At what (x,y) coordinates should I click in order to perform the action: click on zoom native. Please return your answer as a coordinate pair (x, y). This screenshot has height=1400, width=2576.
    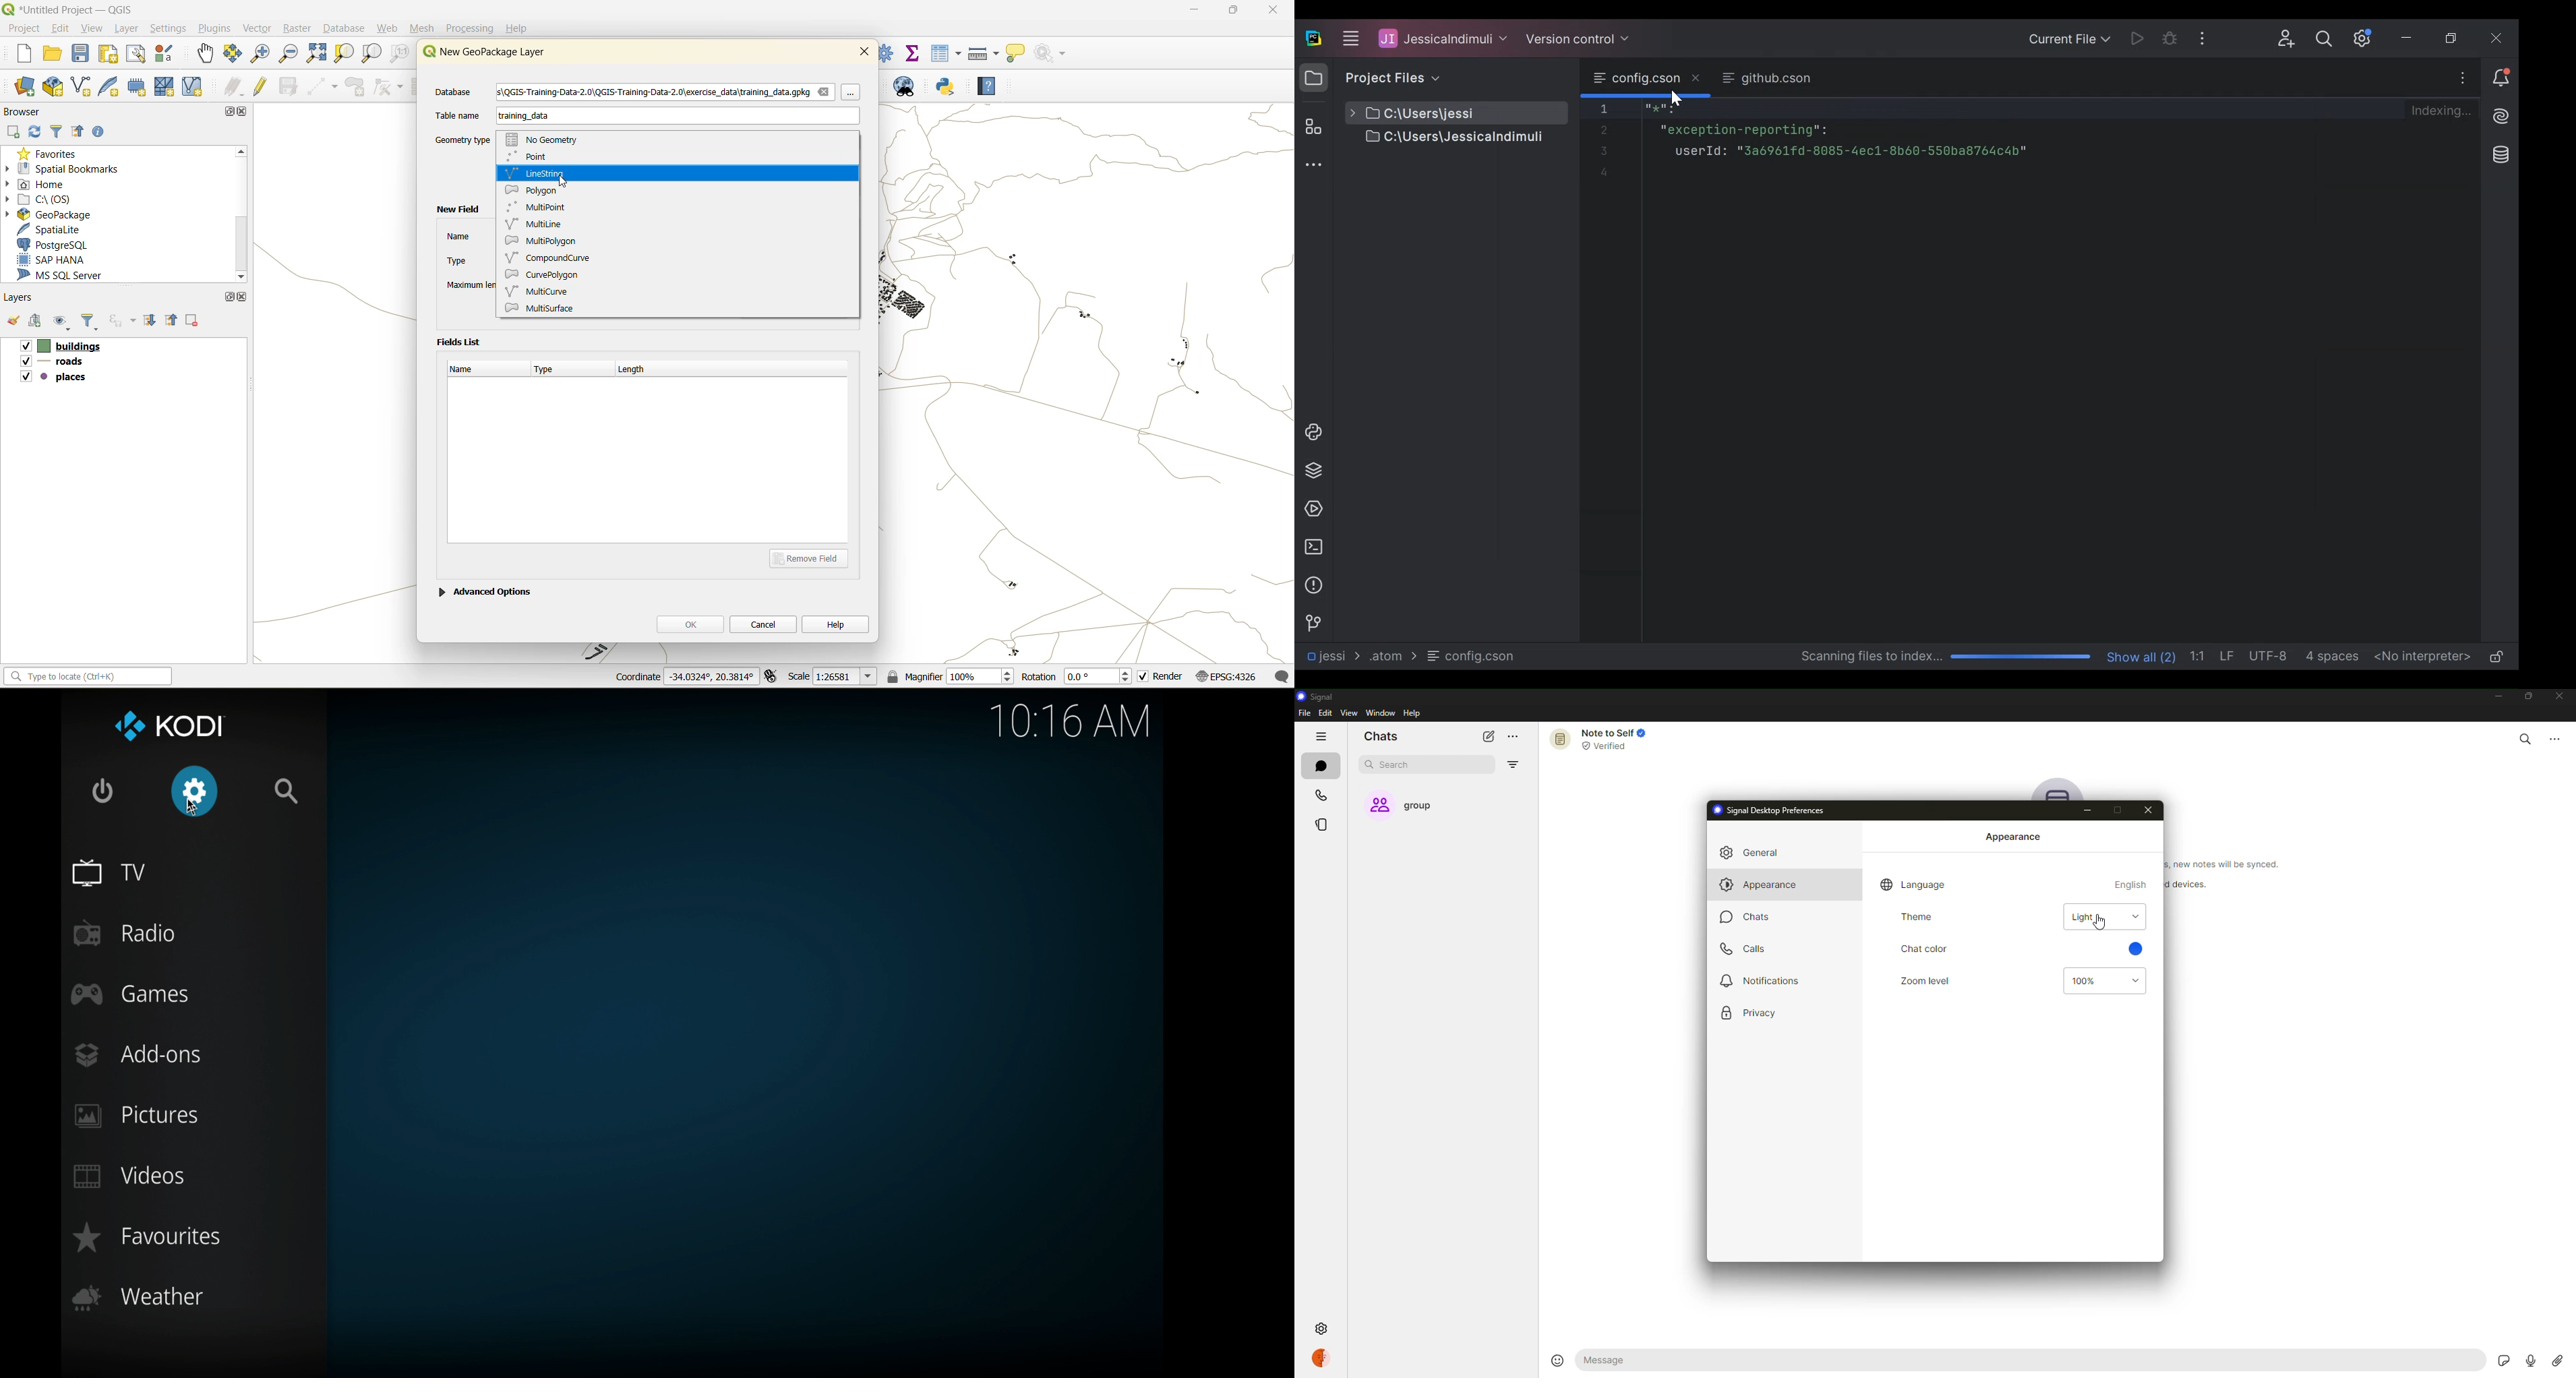
    Looking at the image, I should click on (400, 55).